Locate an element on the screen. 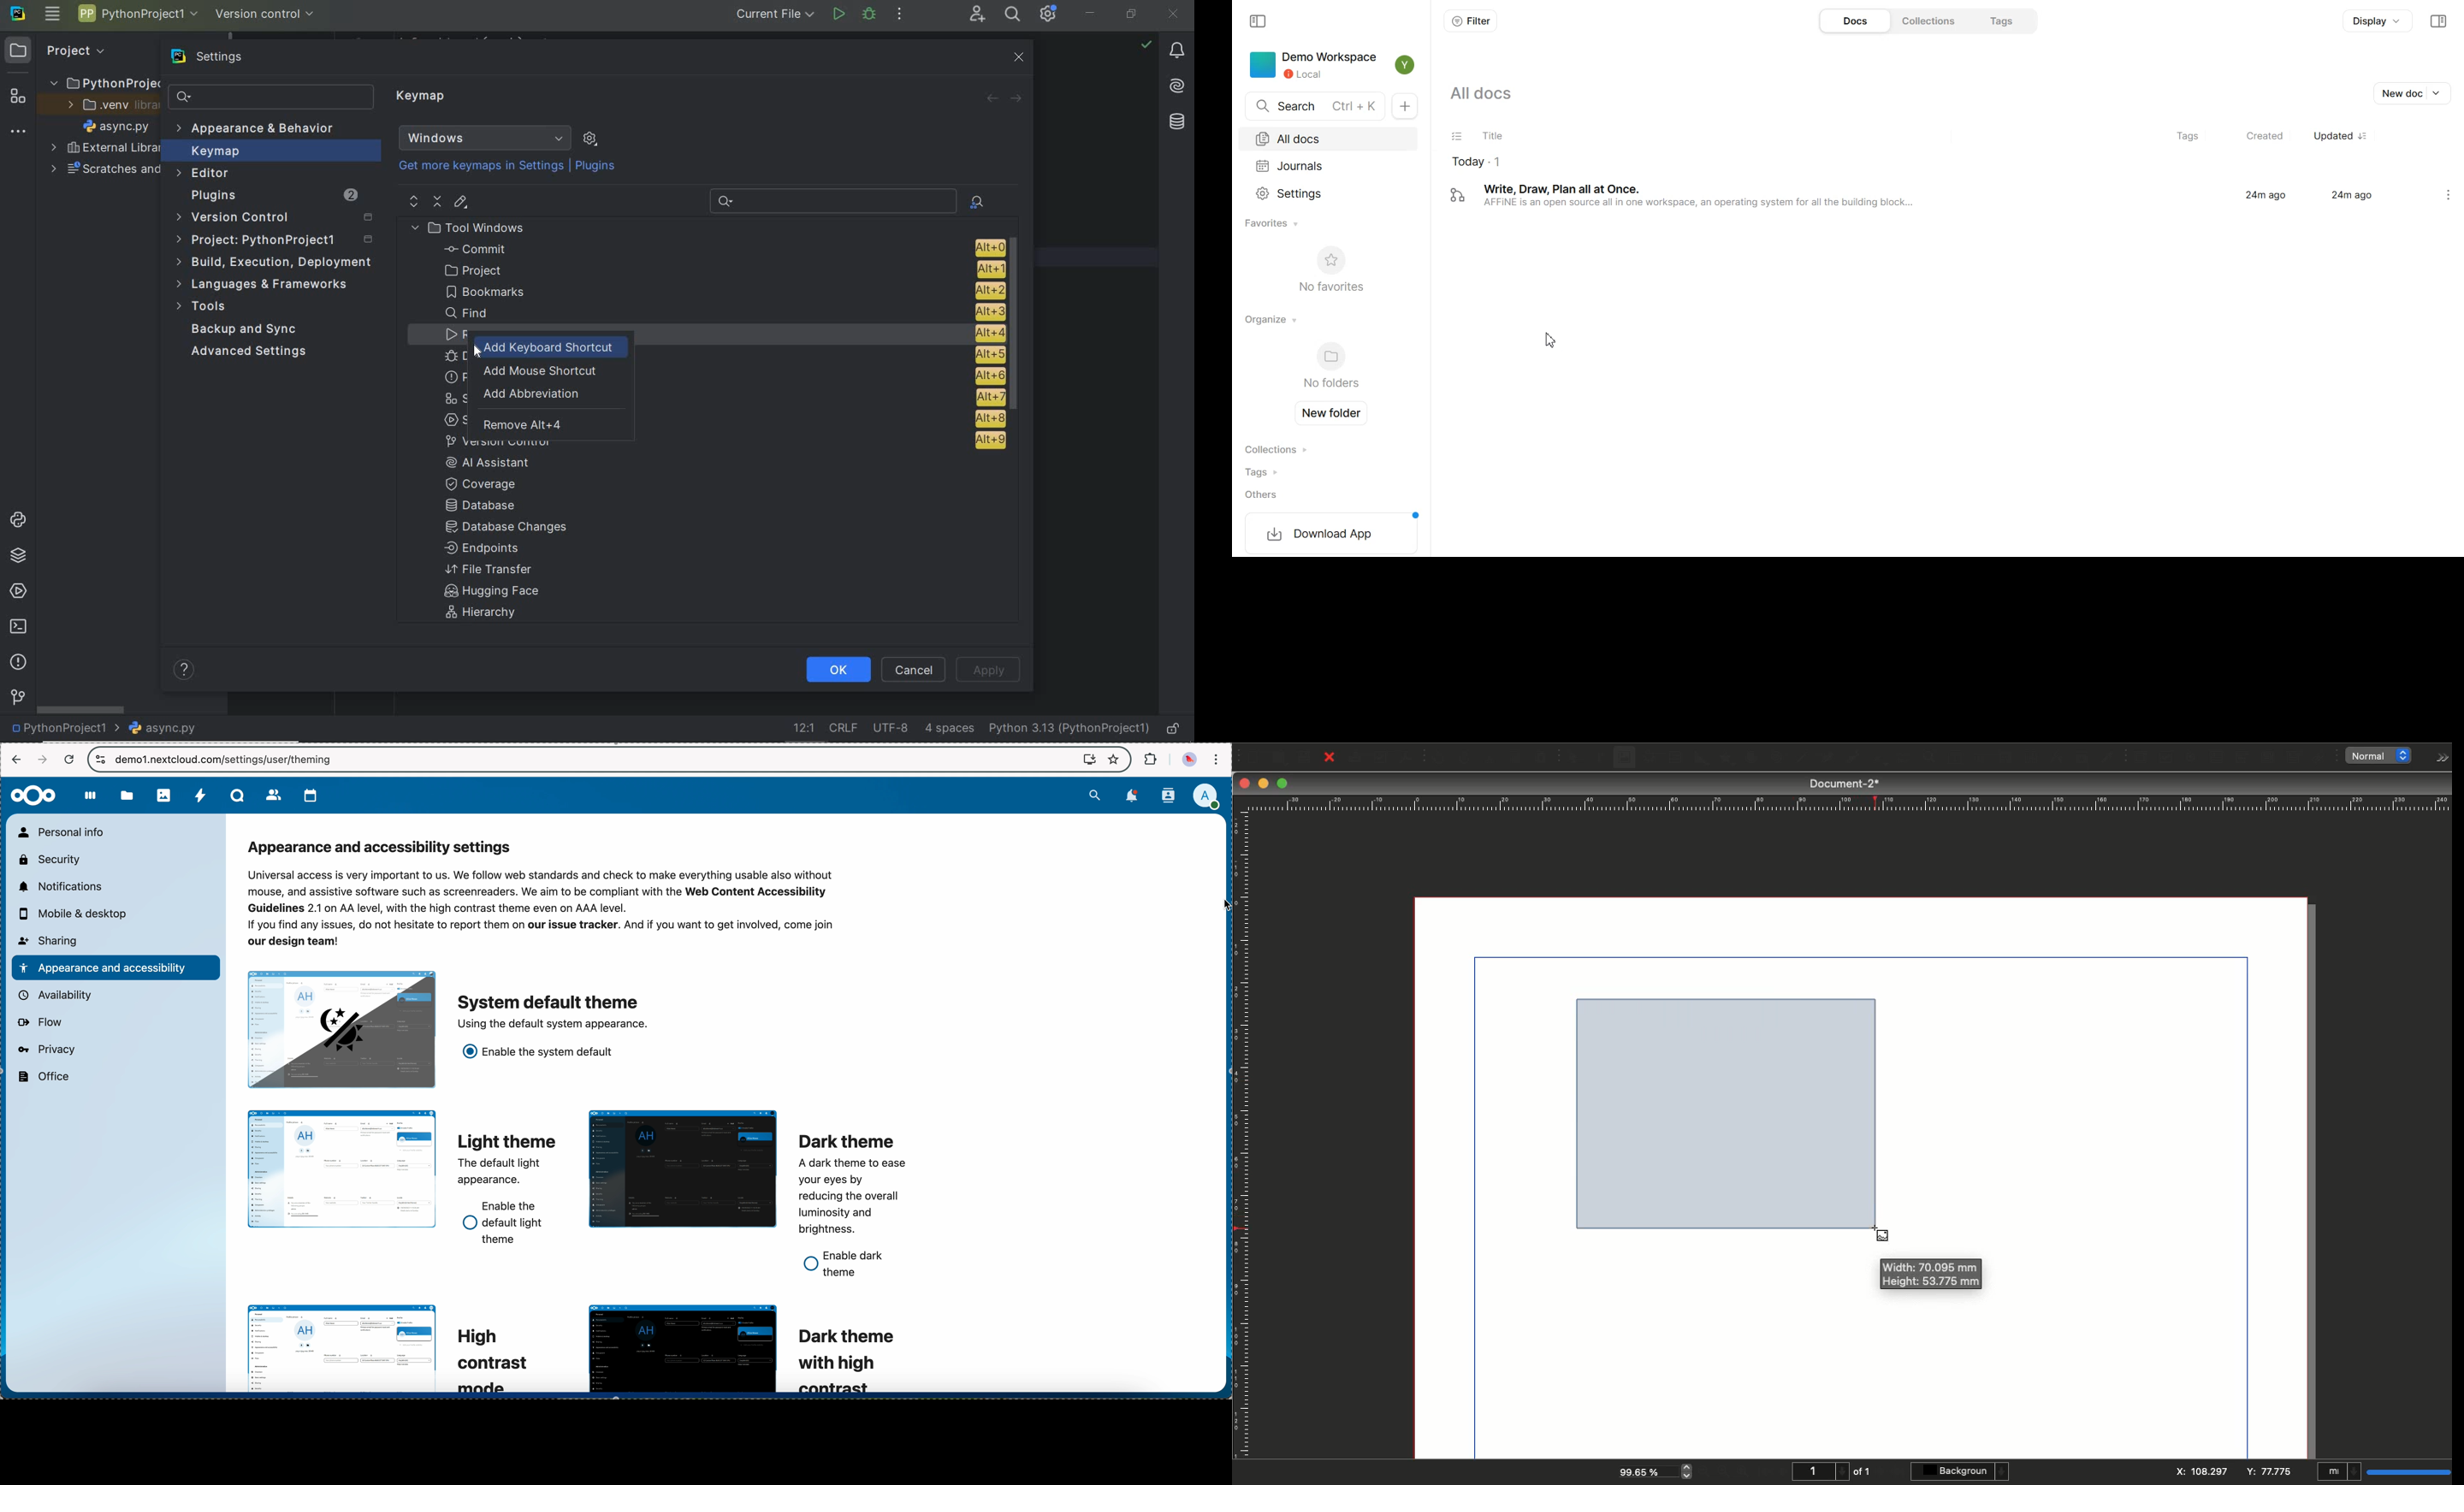 This screenshot has height=1512, width=2464. Recent Search is located at coordinates (831, 199).